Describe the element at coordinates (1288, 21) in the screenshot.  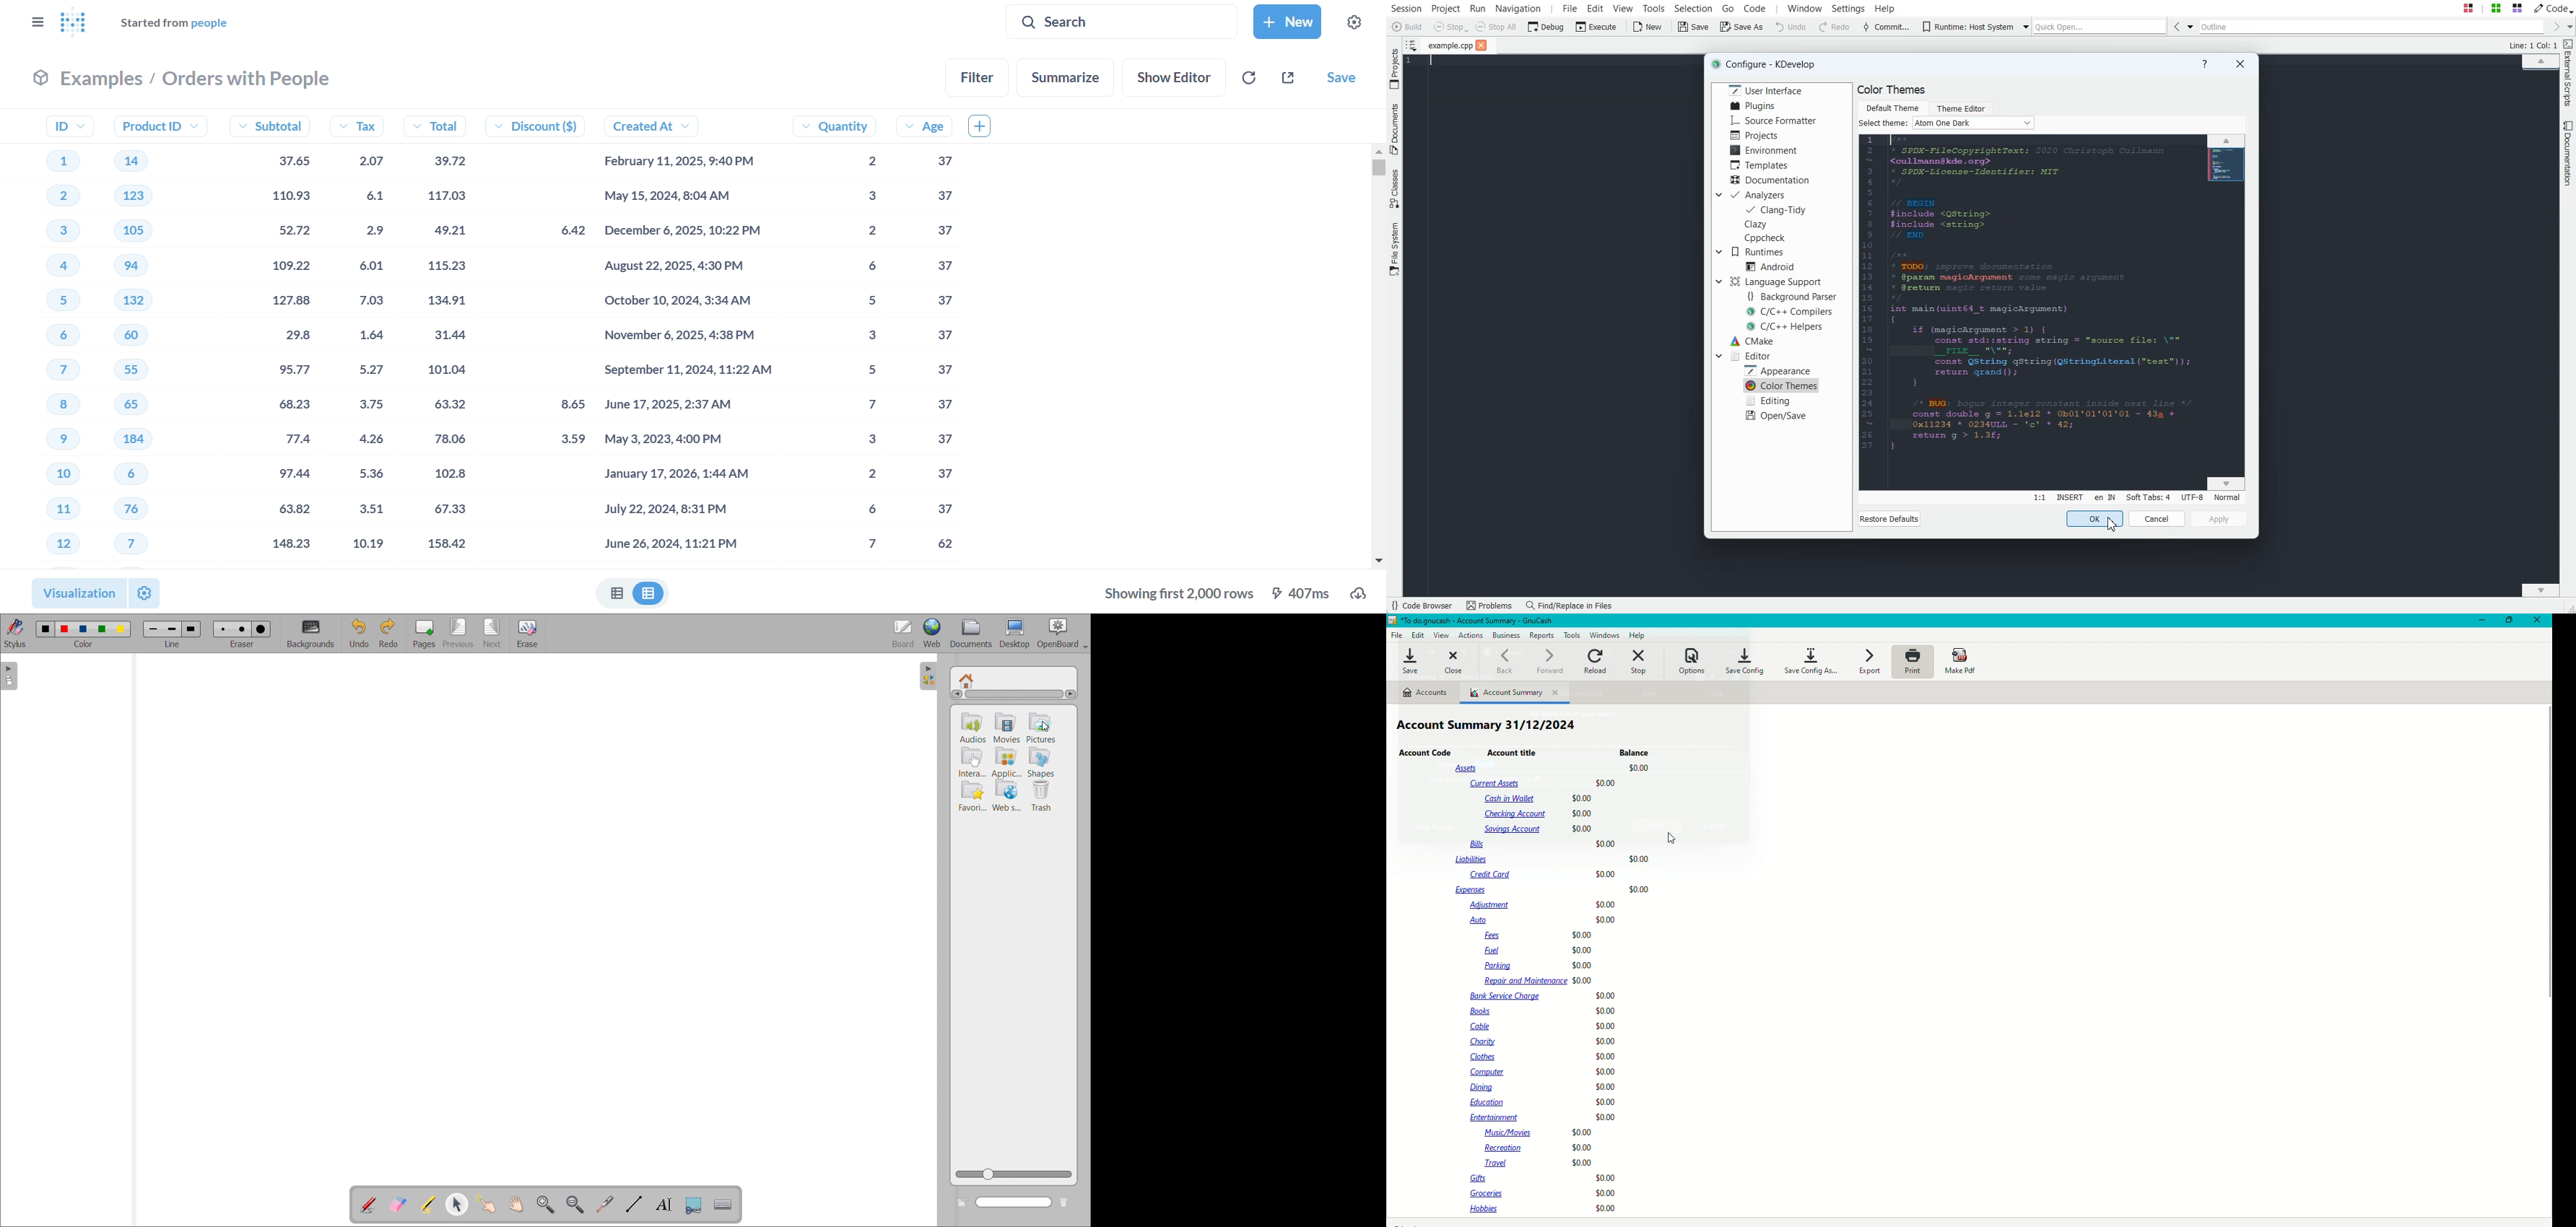
I see `new` at that location.